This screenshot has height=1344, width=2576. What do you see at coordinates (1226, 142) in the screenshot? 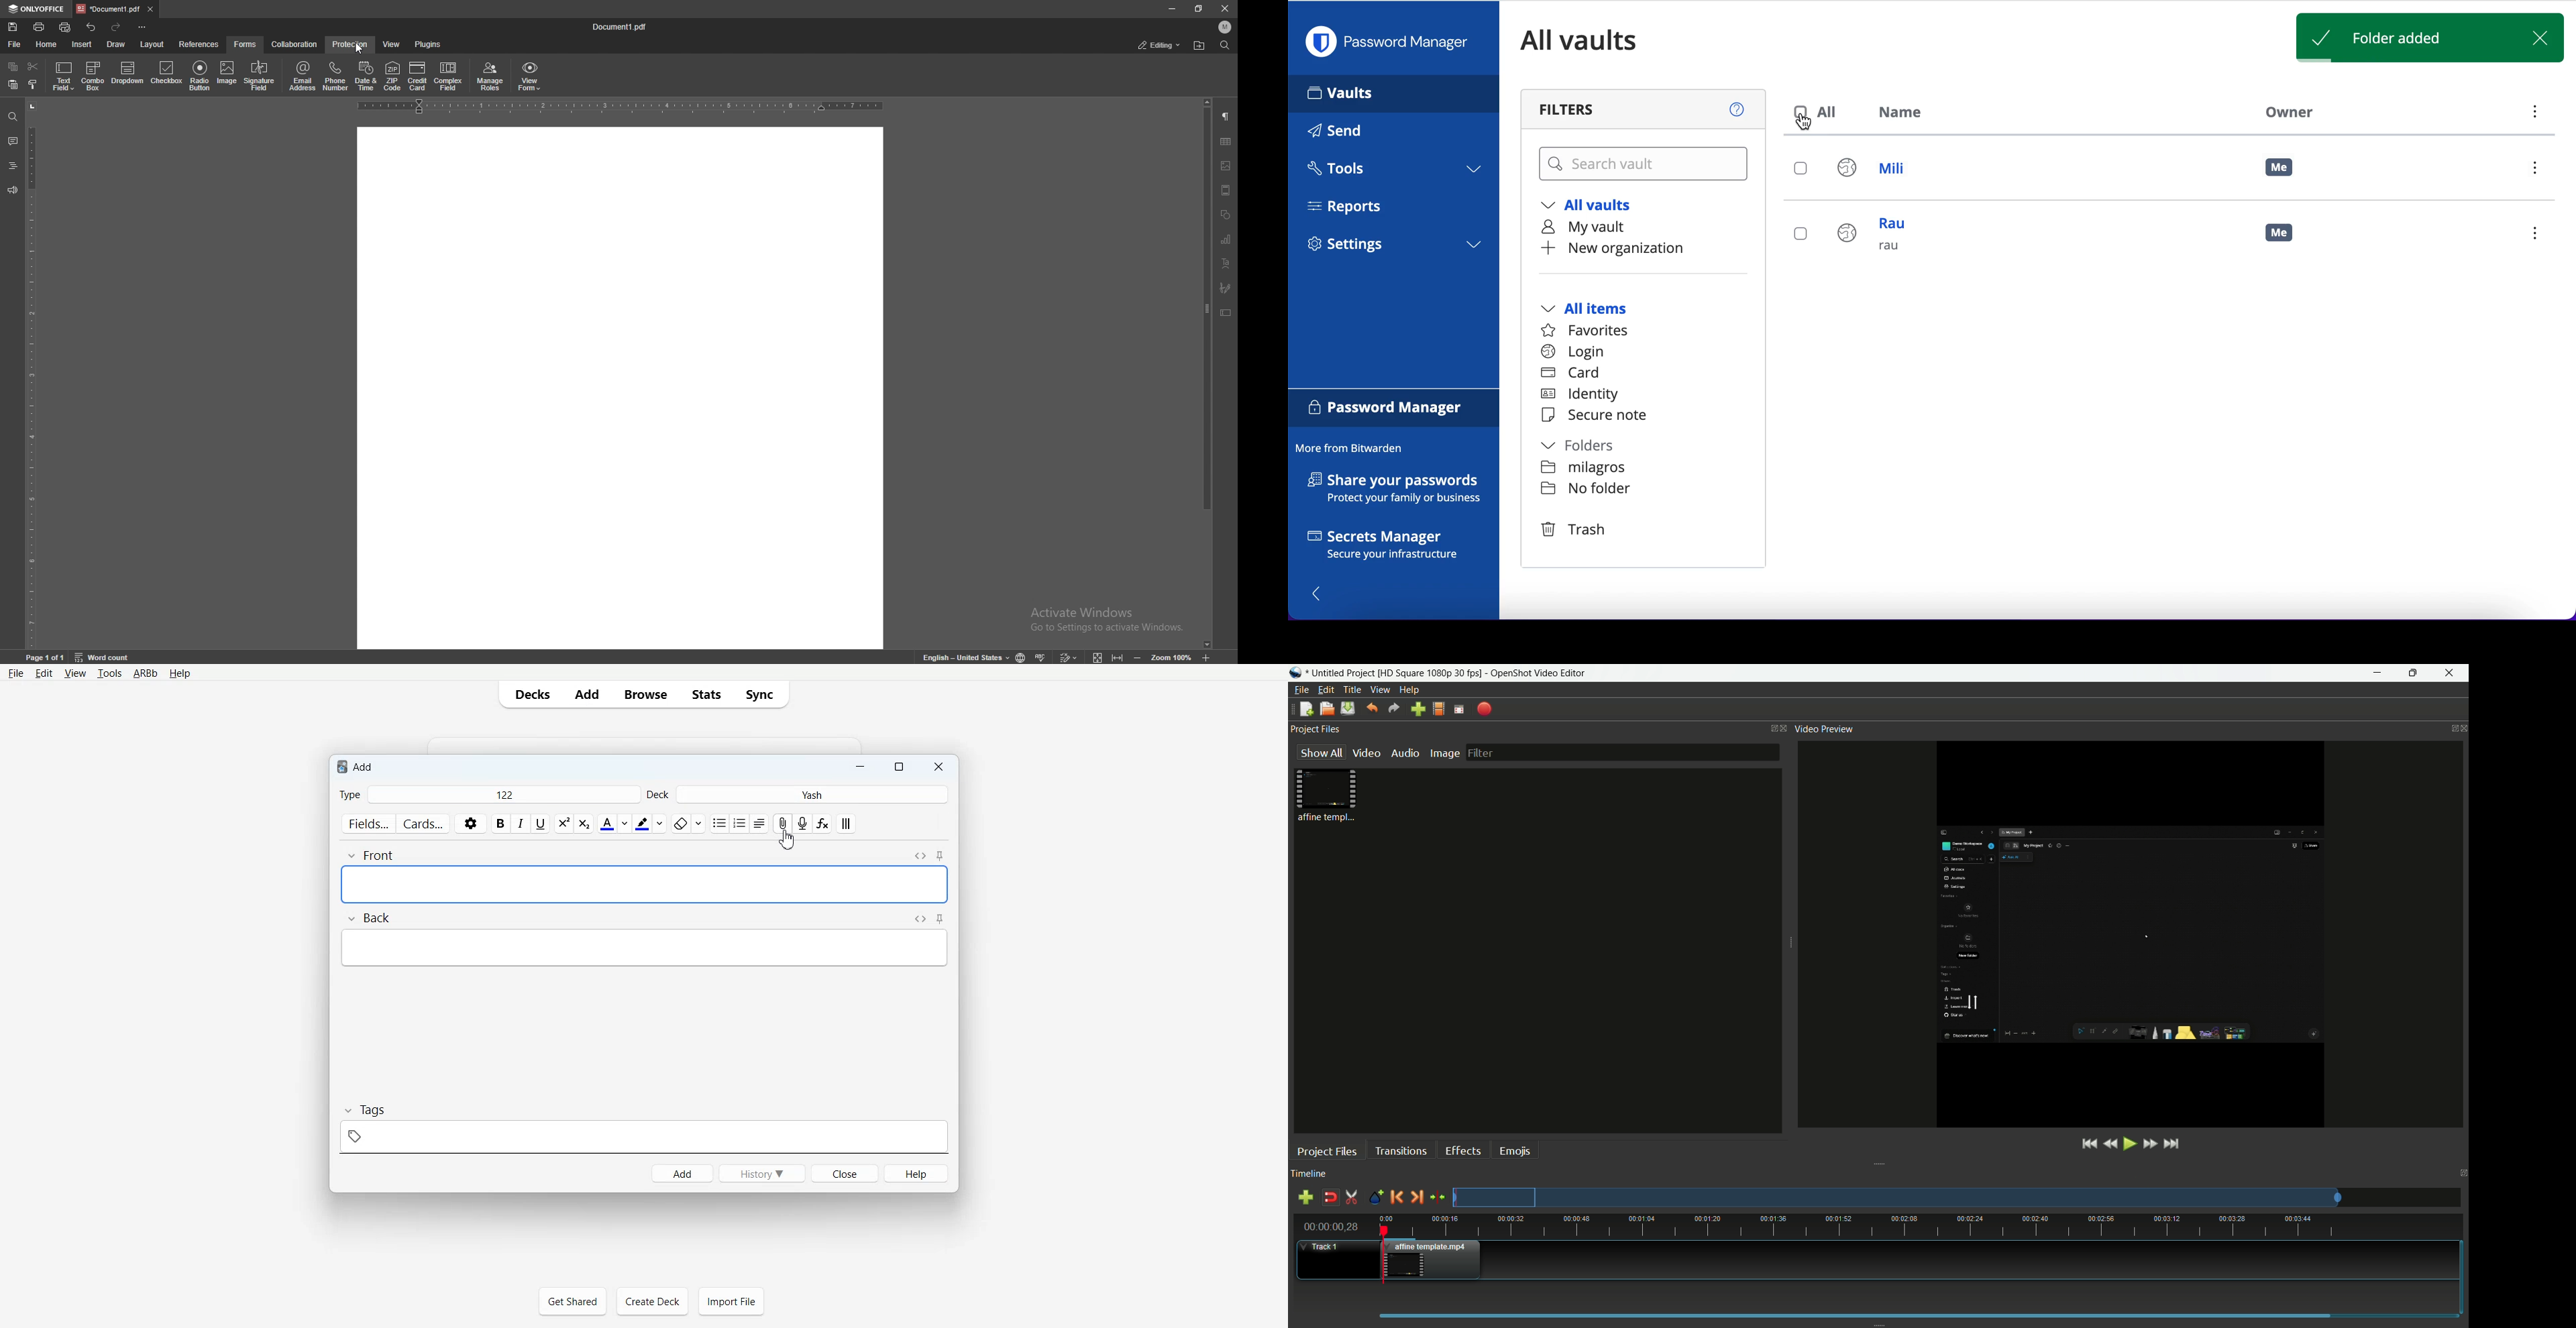
I see `table` at bounding box center [1226, 142].